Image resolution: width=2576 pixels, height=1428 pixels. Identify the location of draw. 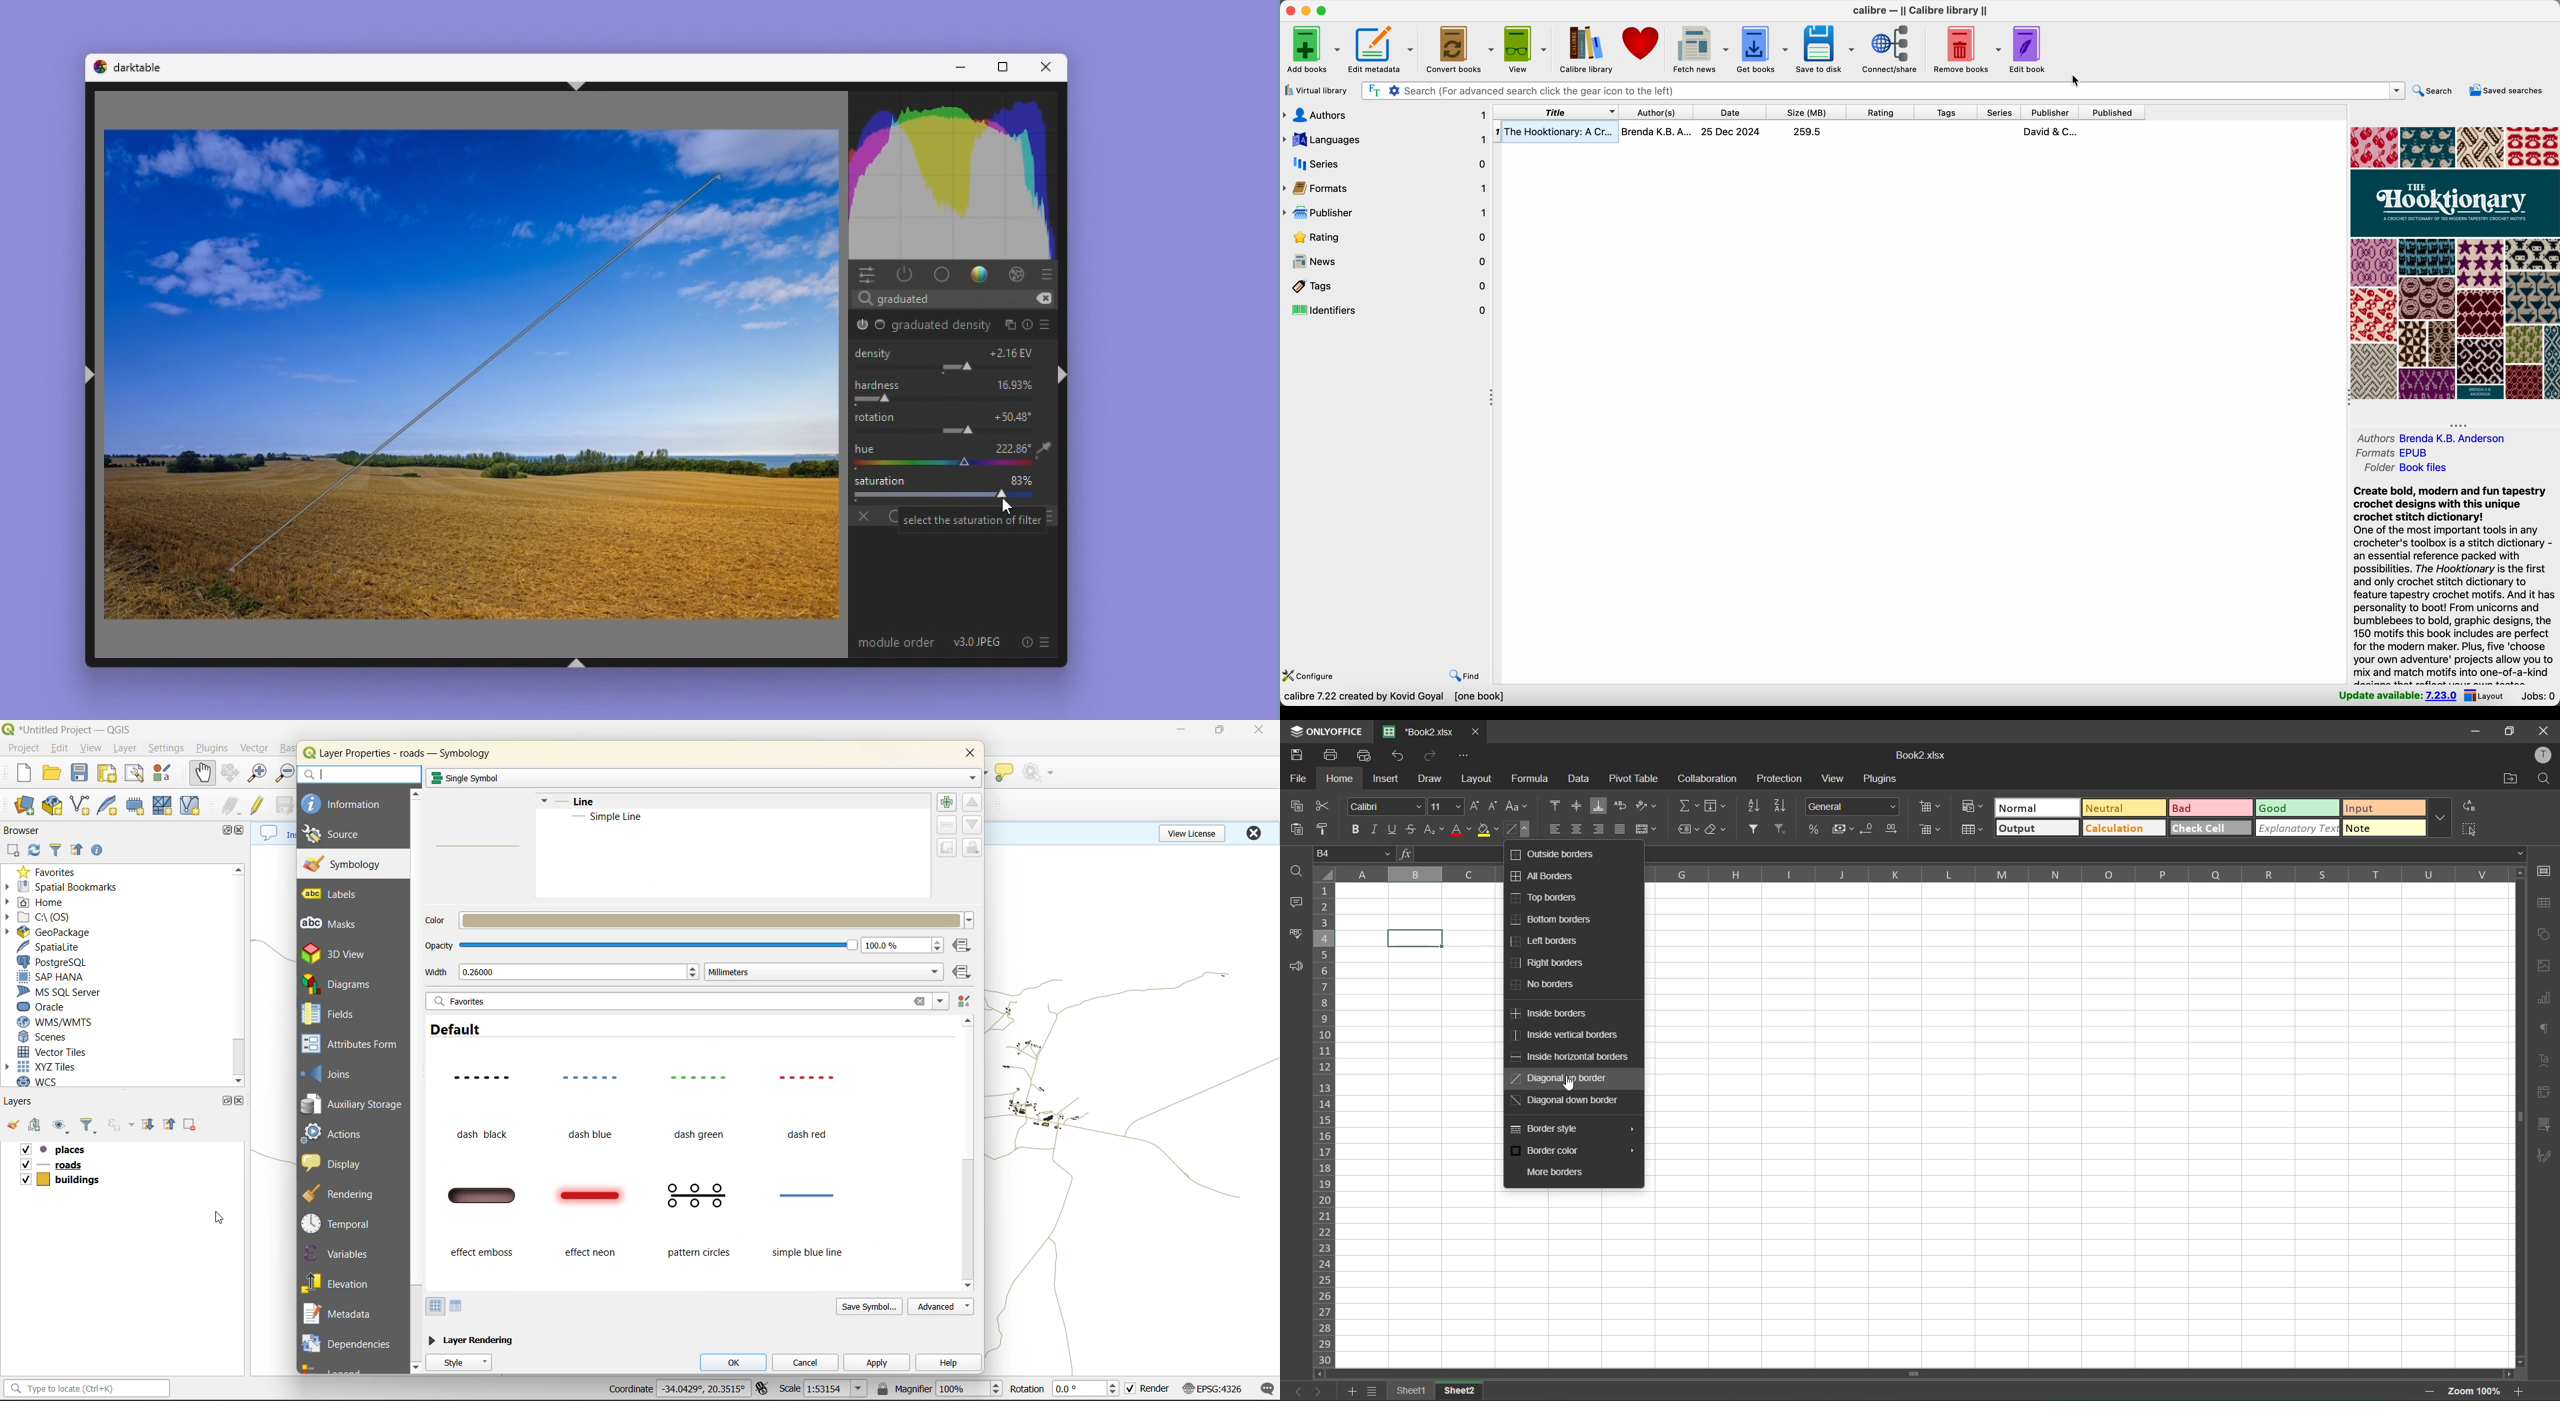
(1432, 777).